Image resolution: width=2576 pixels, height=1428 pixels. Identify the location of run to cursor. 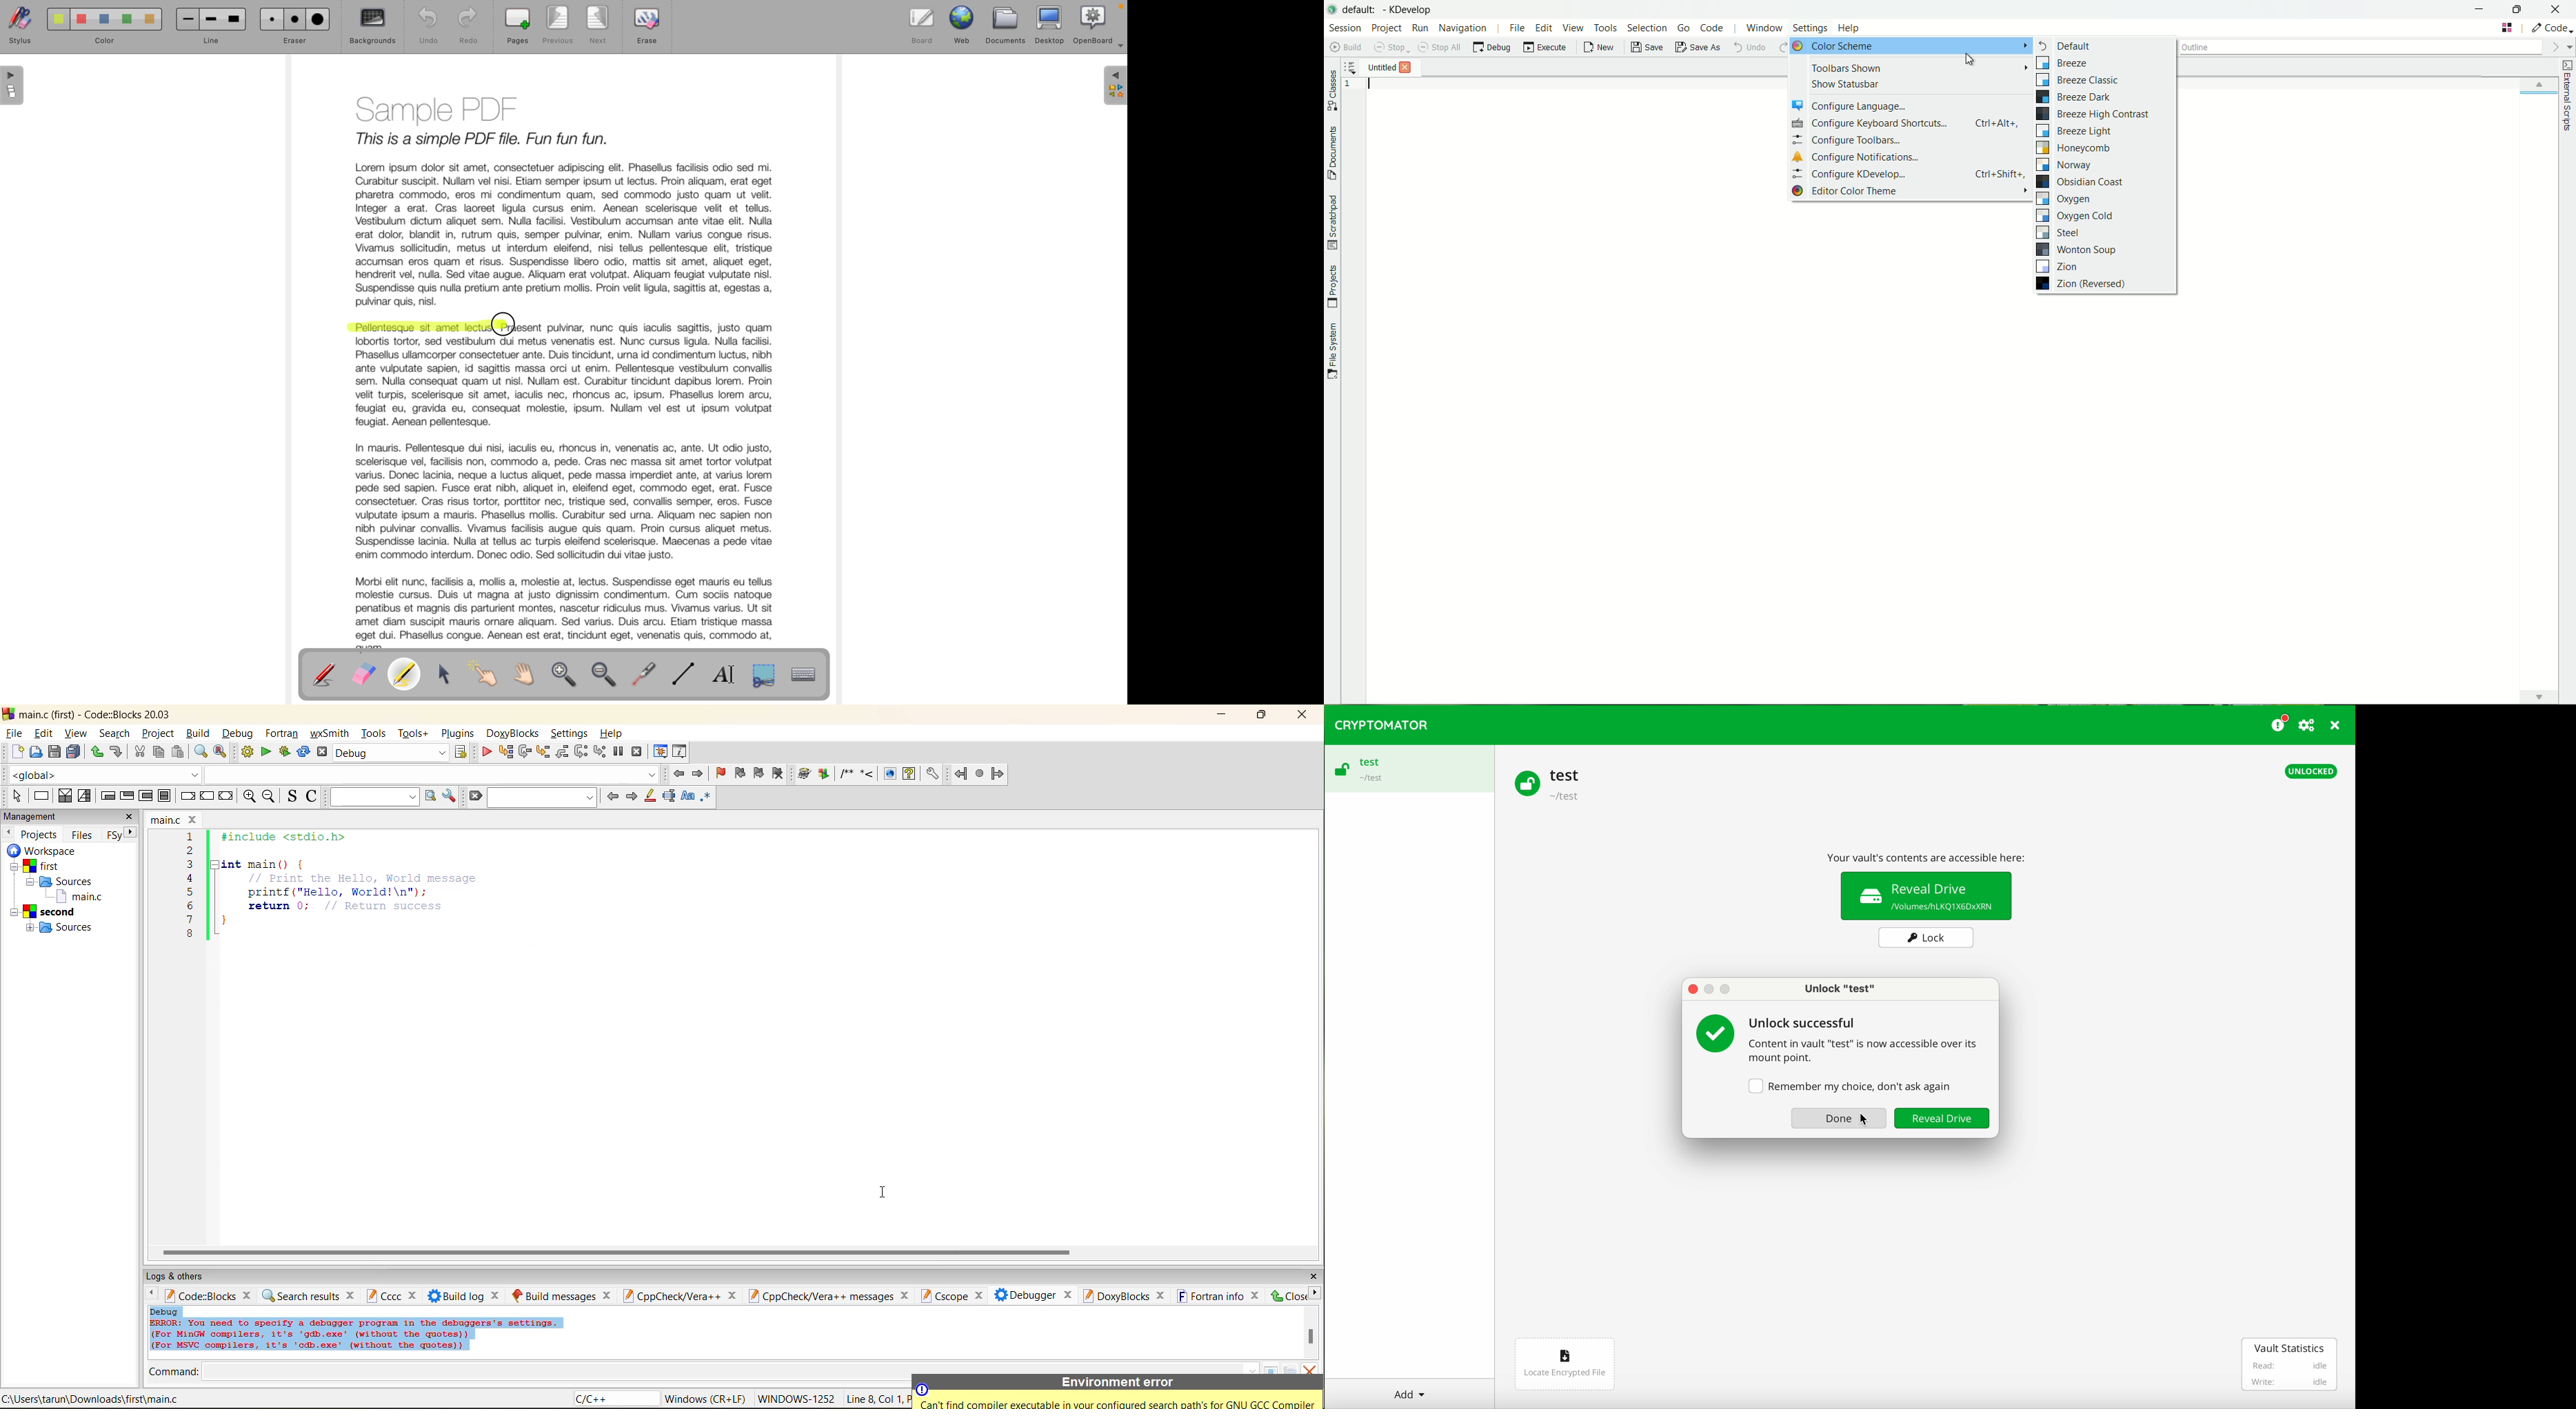
(505, 752).